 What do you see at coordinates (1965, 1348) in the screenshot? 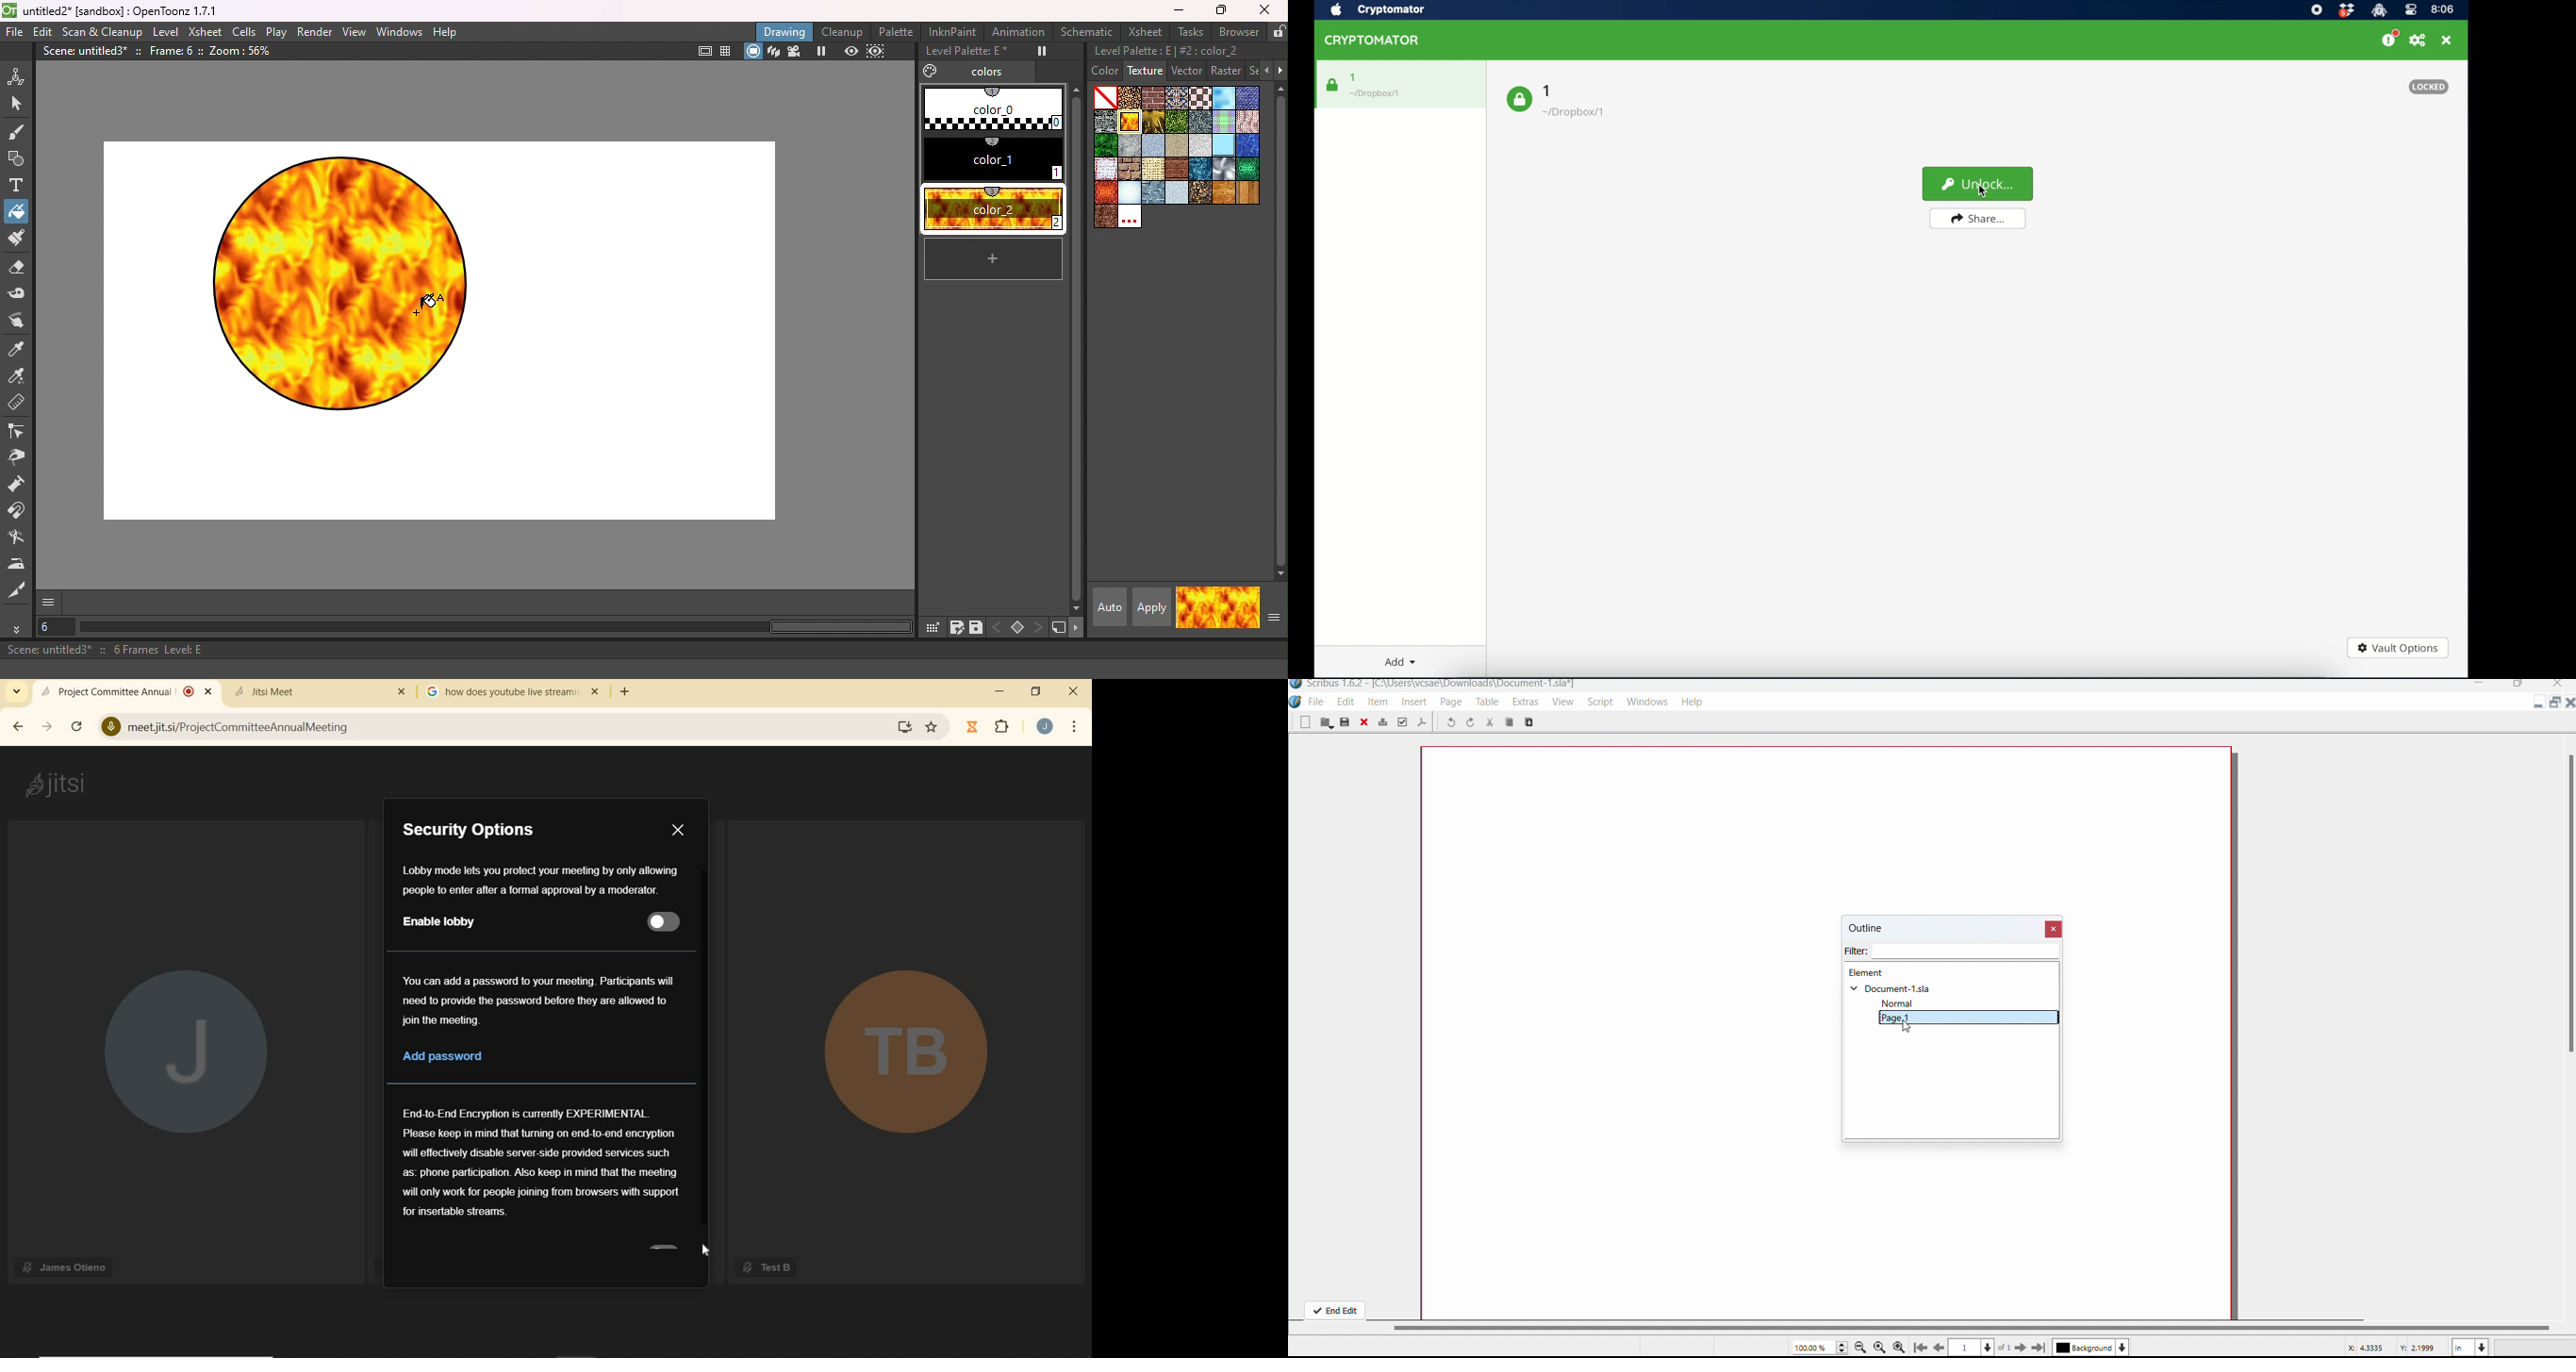
I see `1` at bounding box center [1965, 1348].